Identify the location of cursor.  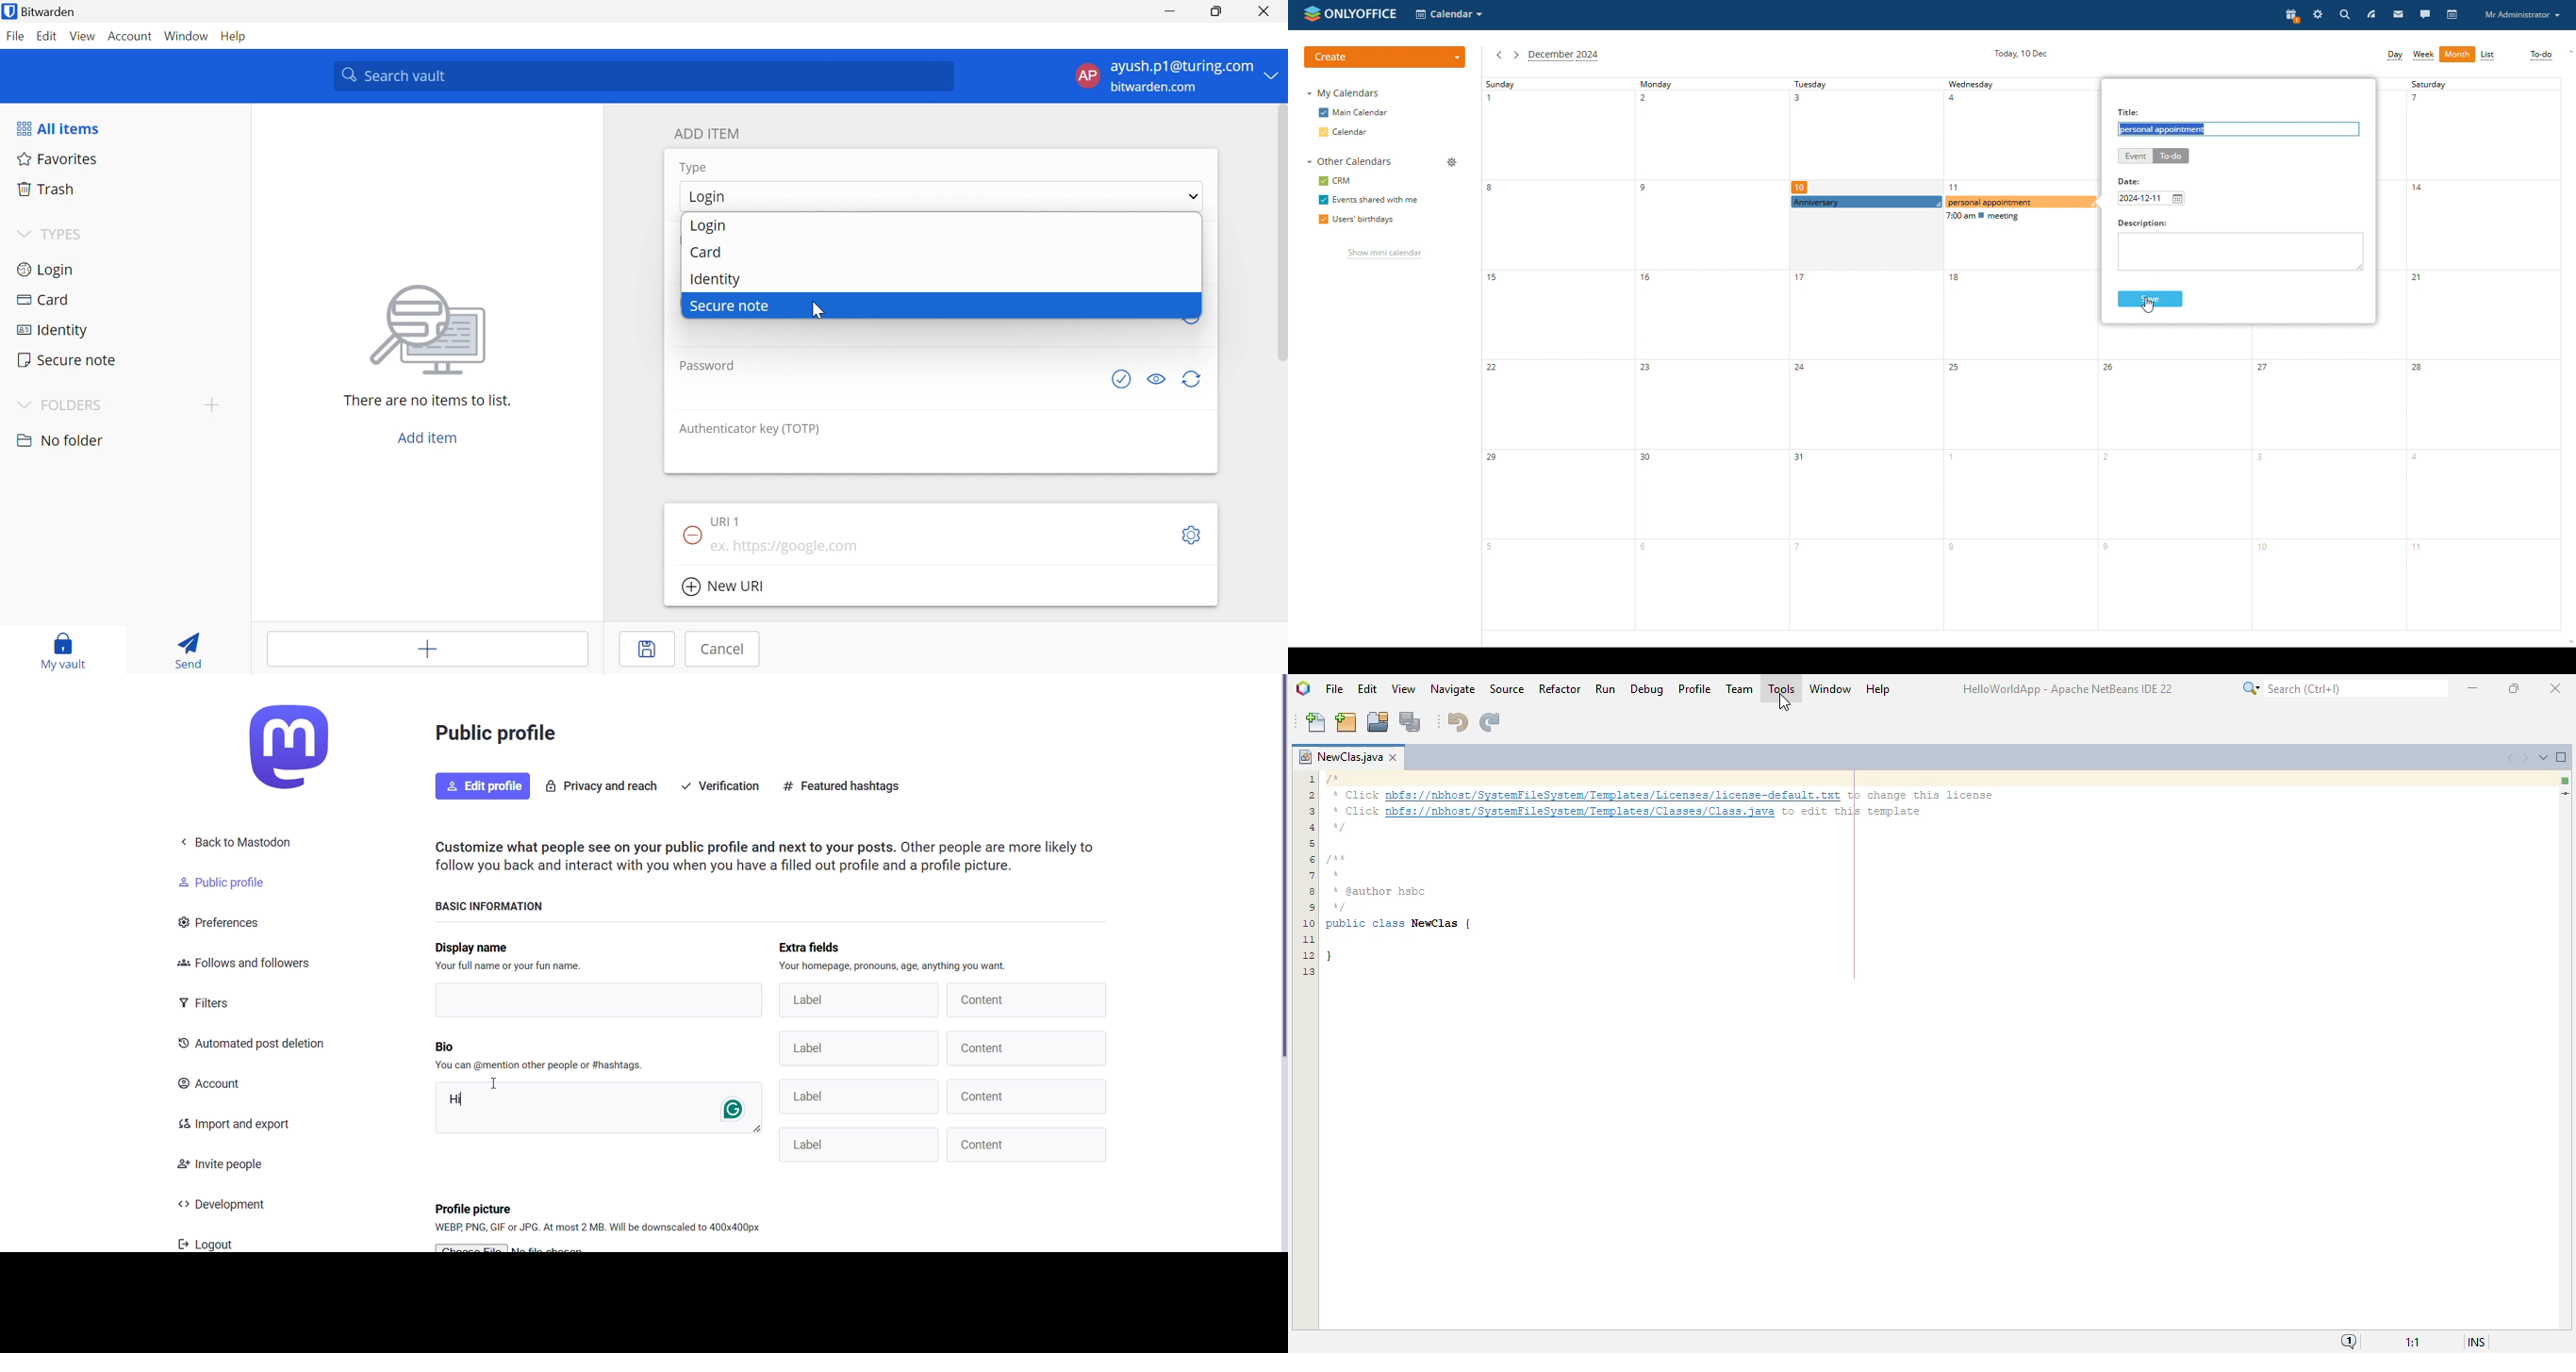
(2145, 307).